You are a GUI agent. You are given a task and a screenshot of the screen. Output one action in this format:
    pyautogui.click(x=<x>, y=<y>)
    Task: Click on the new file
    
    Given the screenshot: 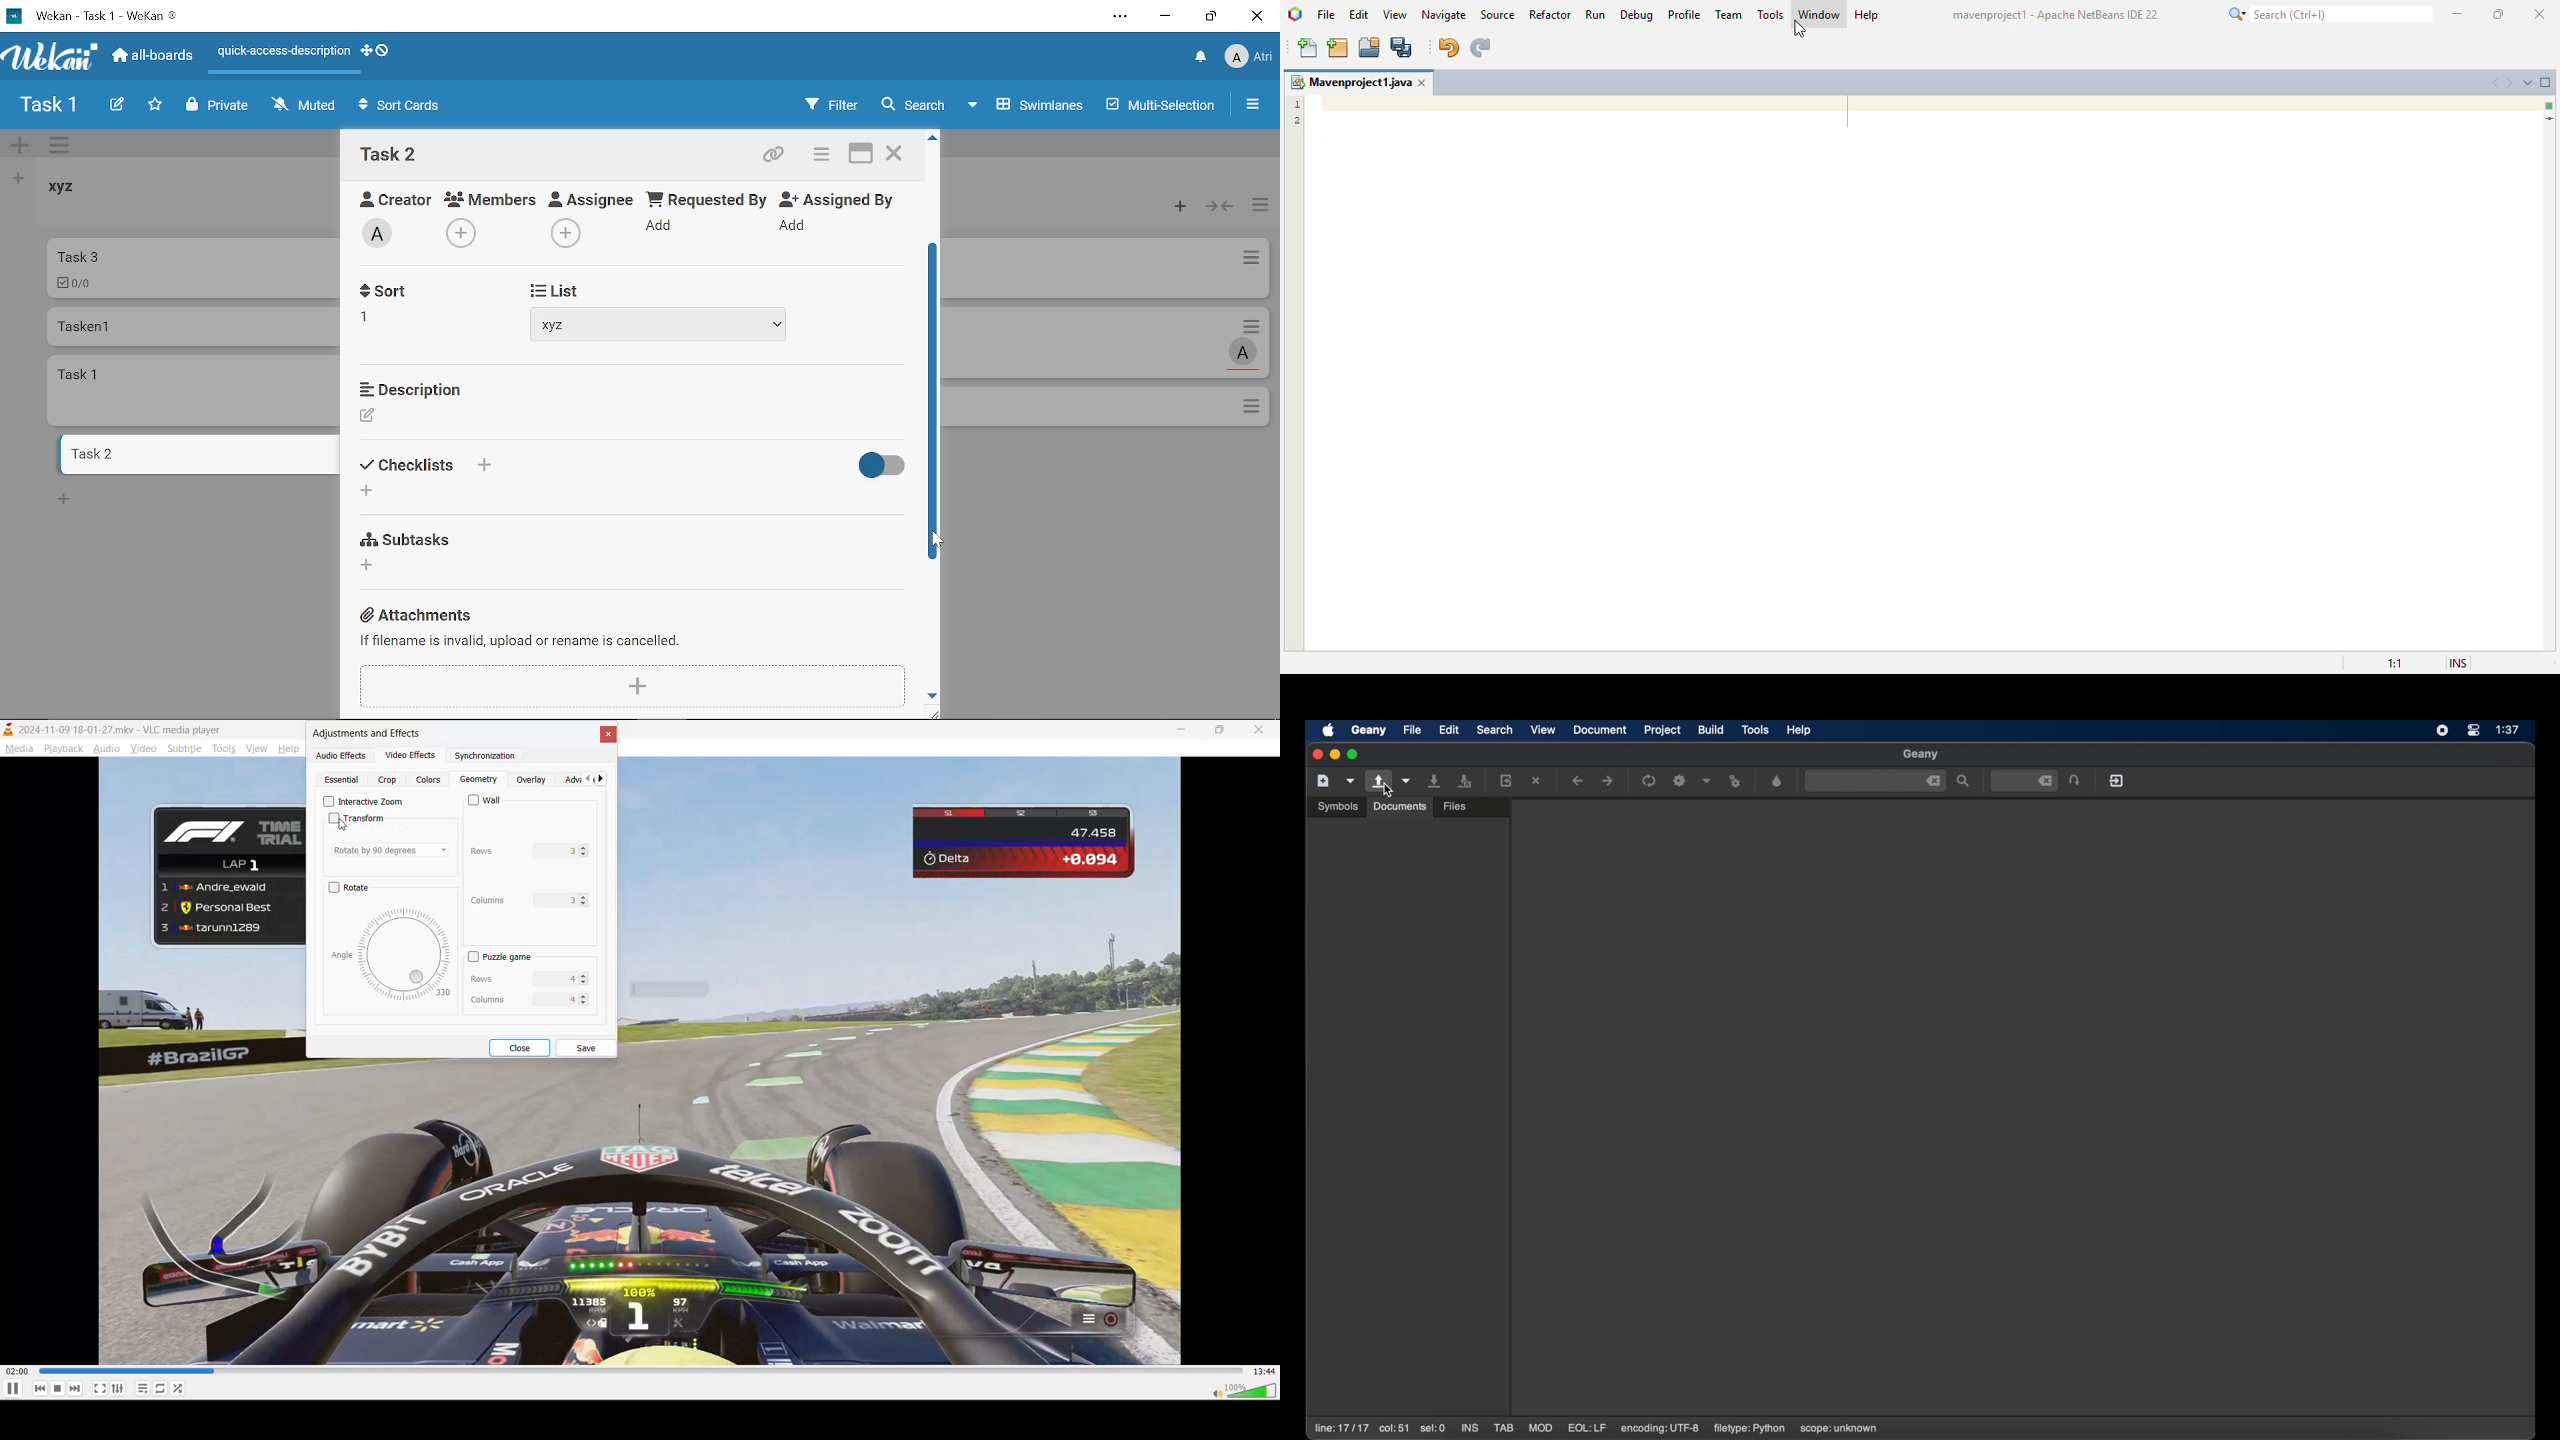 What is the action you would take?
    pyautogui.click(x=1309, y=49)
    